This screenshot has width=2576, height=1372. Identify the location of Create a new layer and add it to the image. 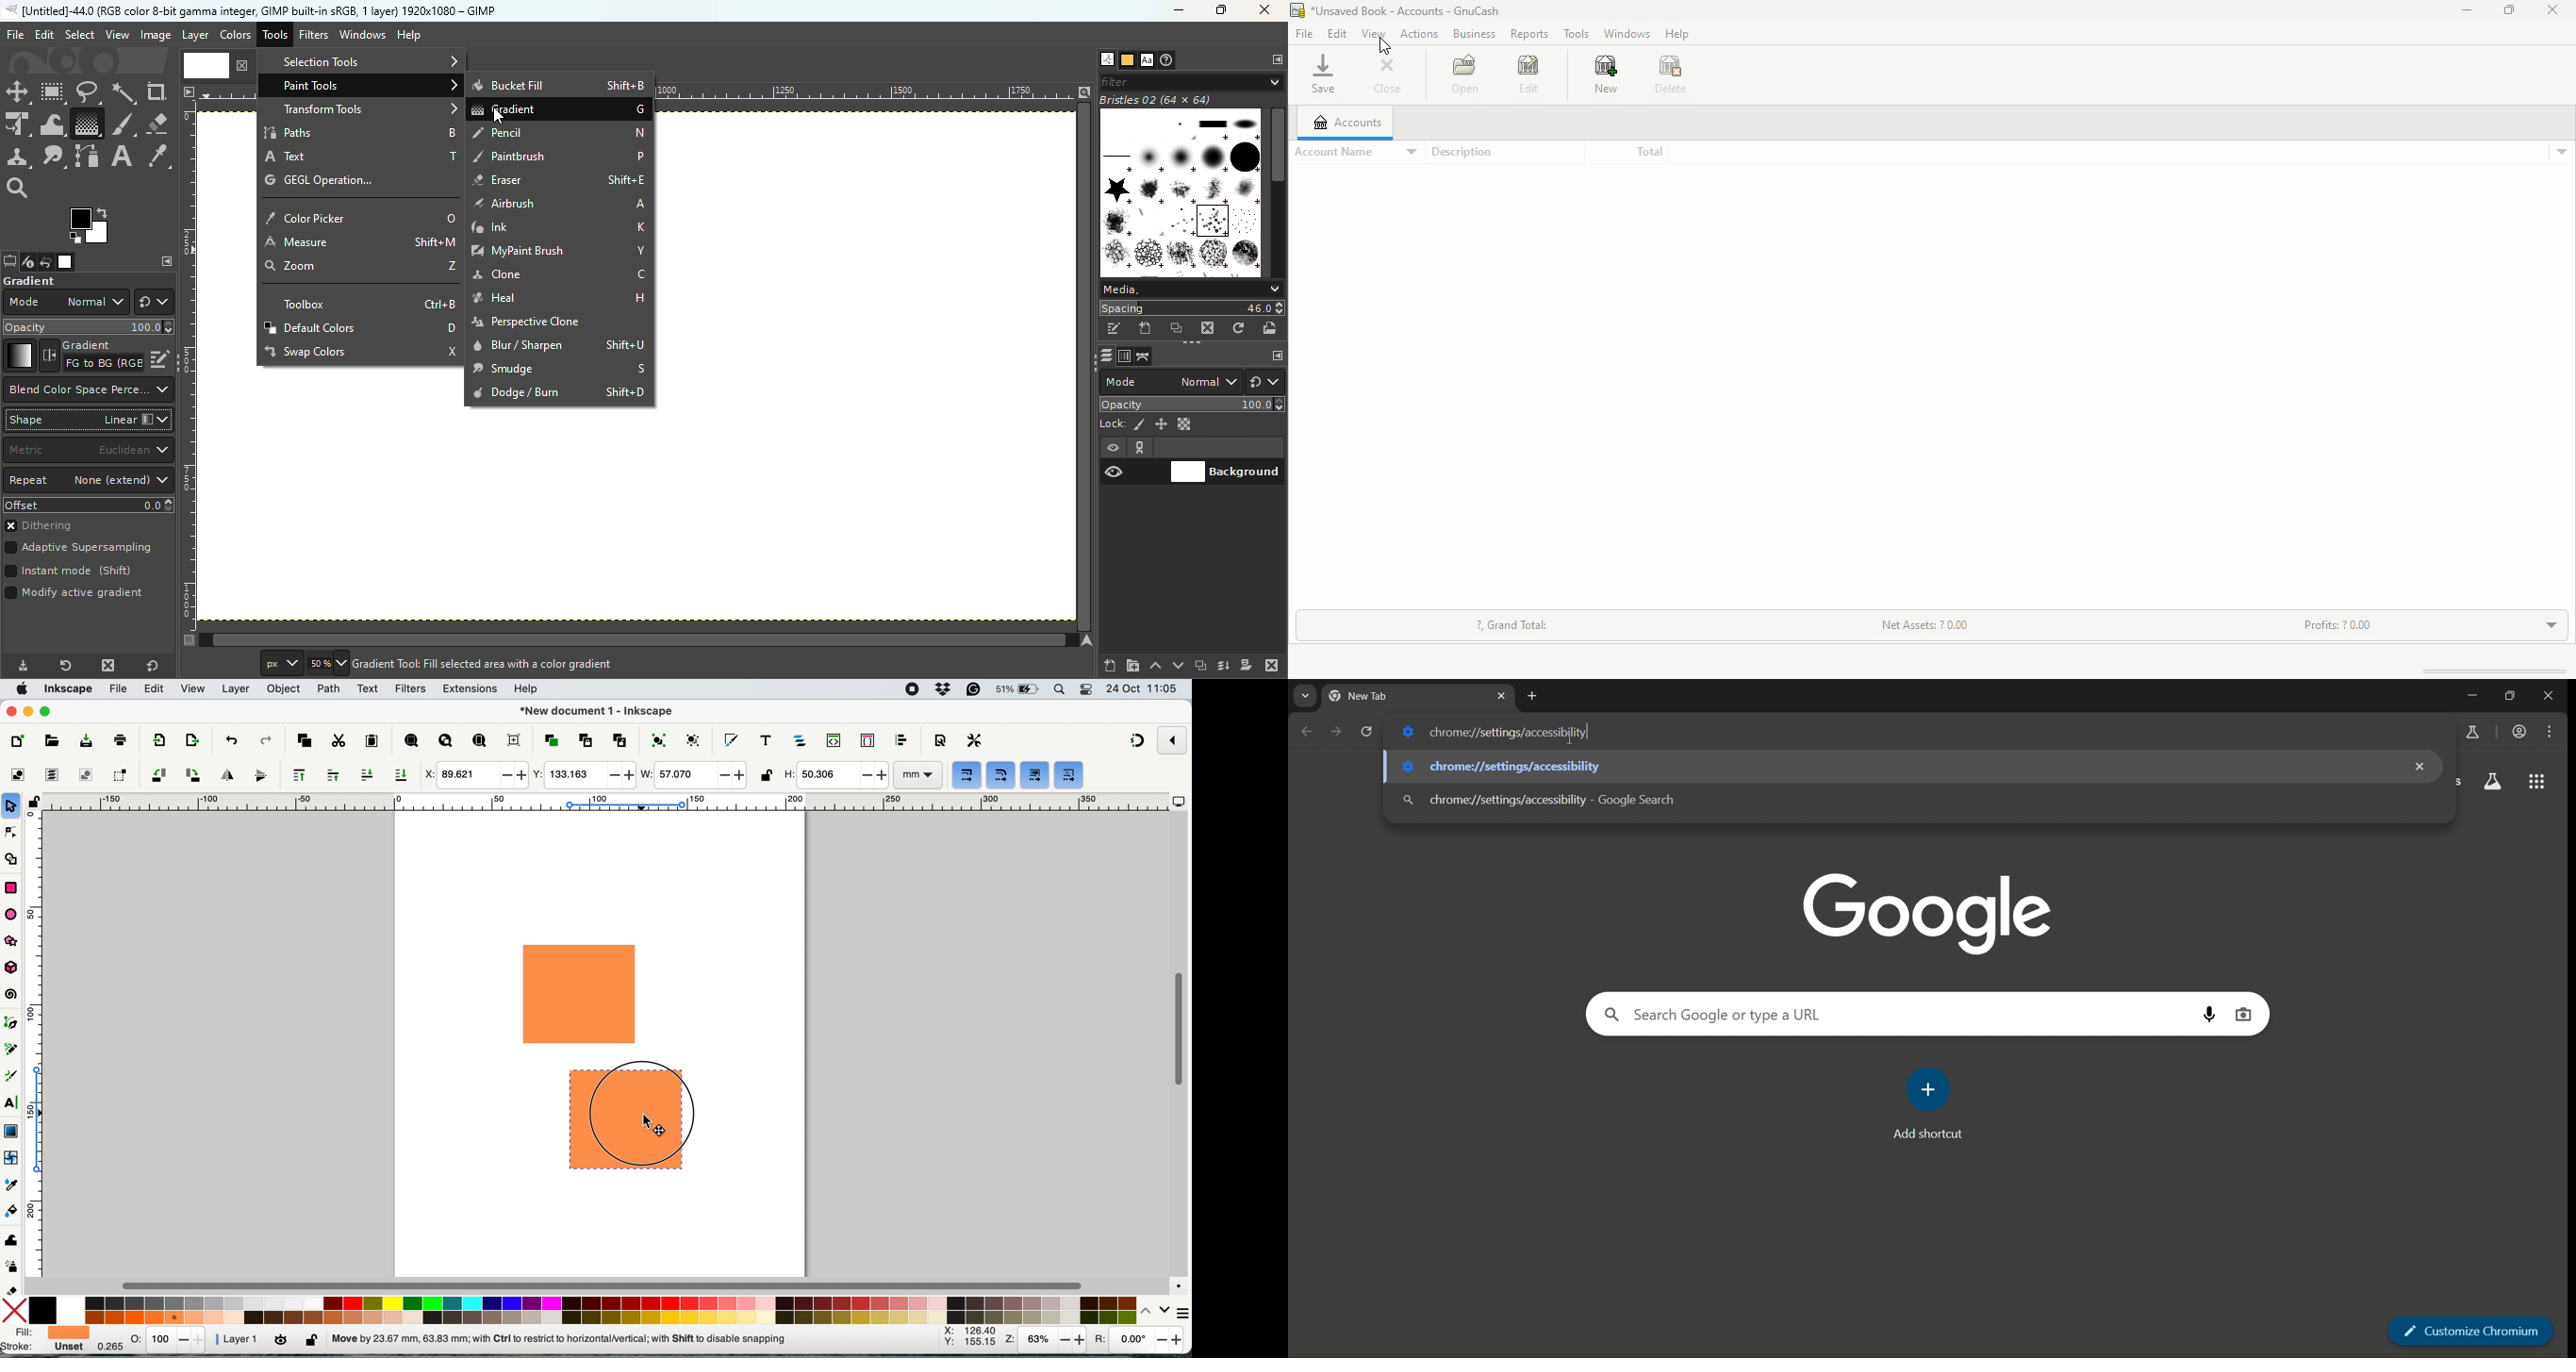
(1111, 666).